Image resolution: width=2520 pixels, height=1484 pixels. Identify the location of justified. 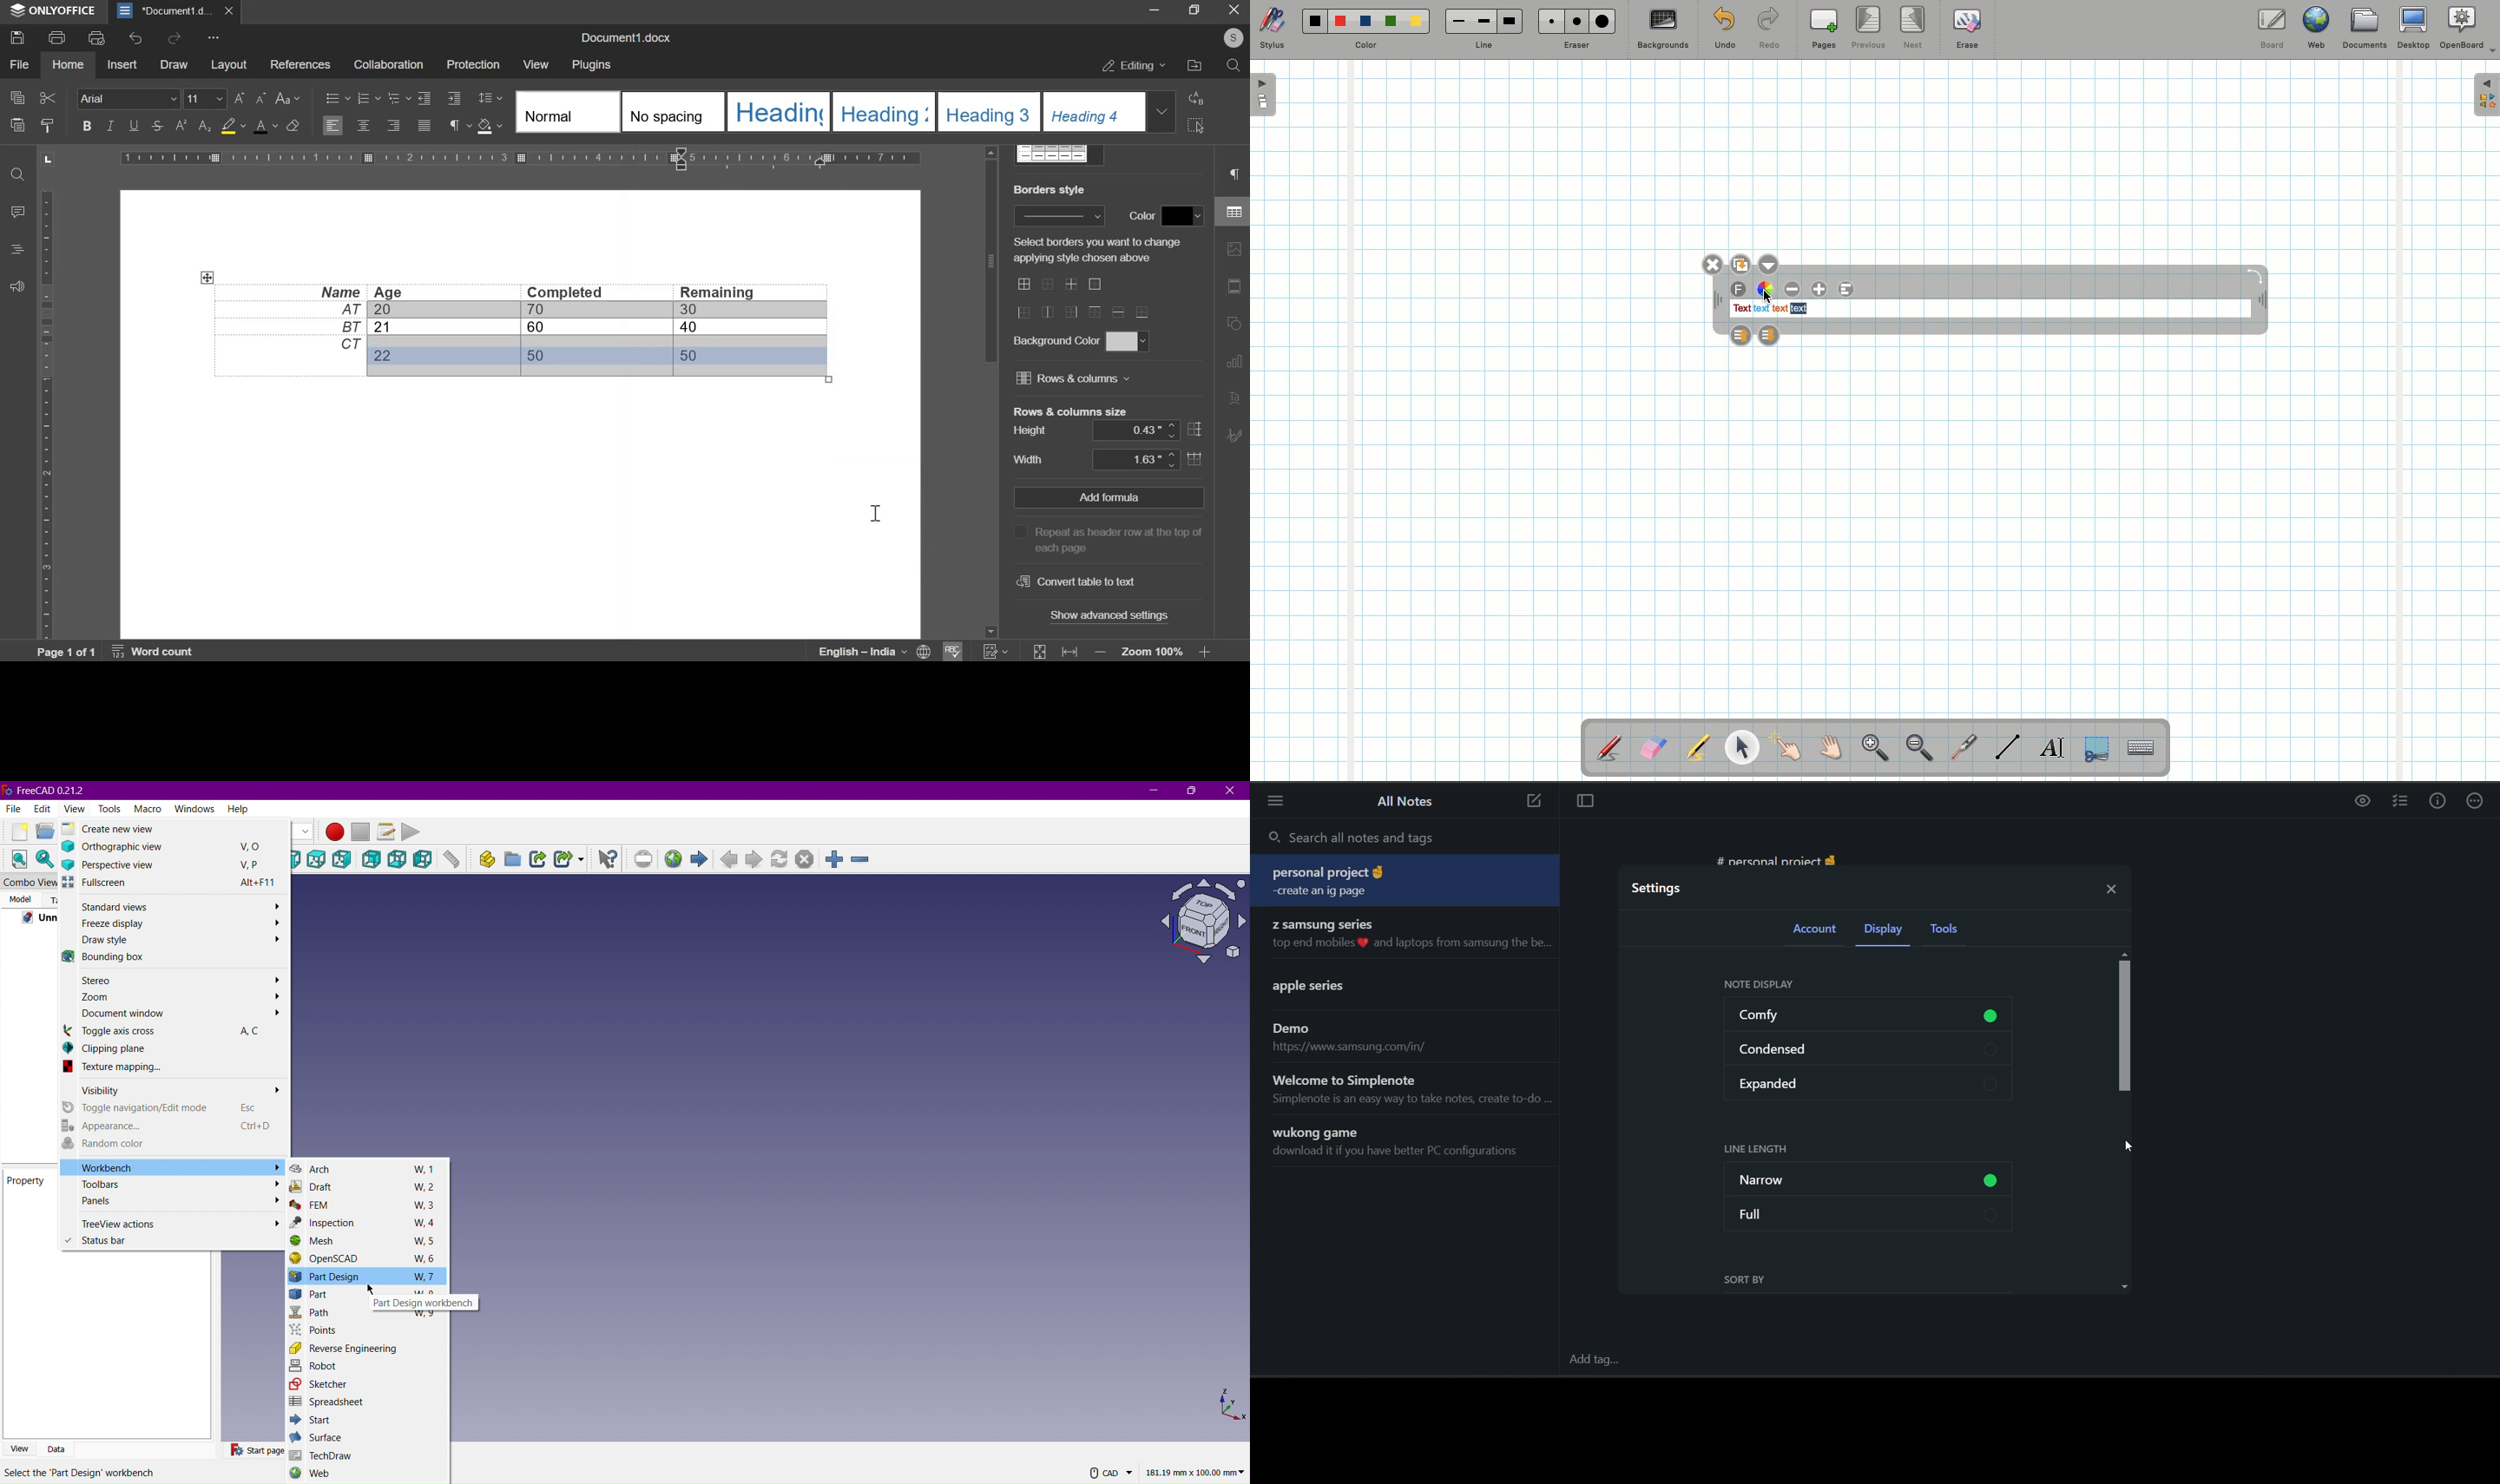
(425, 127).